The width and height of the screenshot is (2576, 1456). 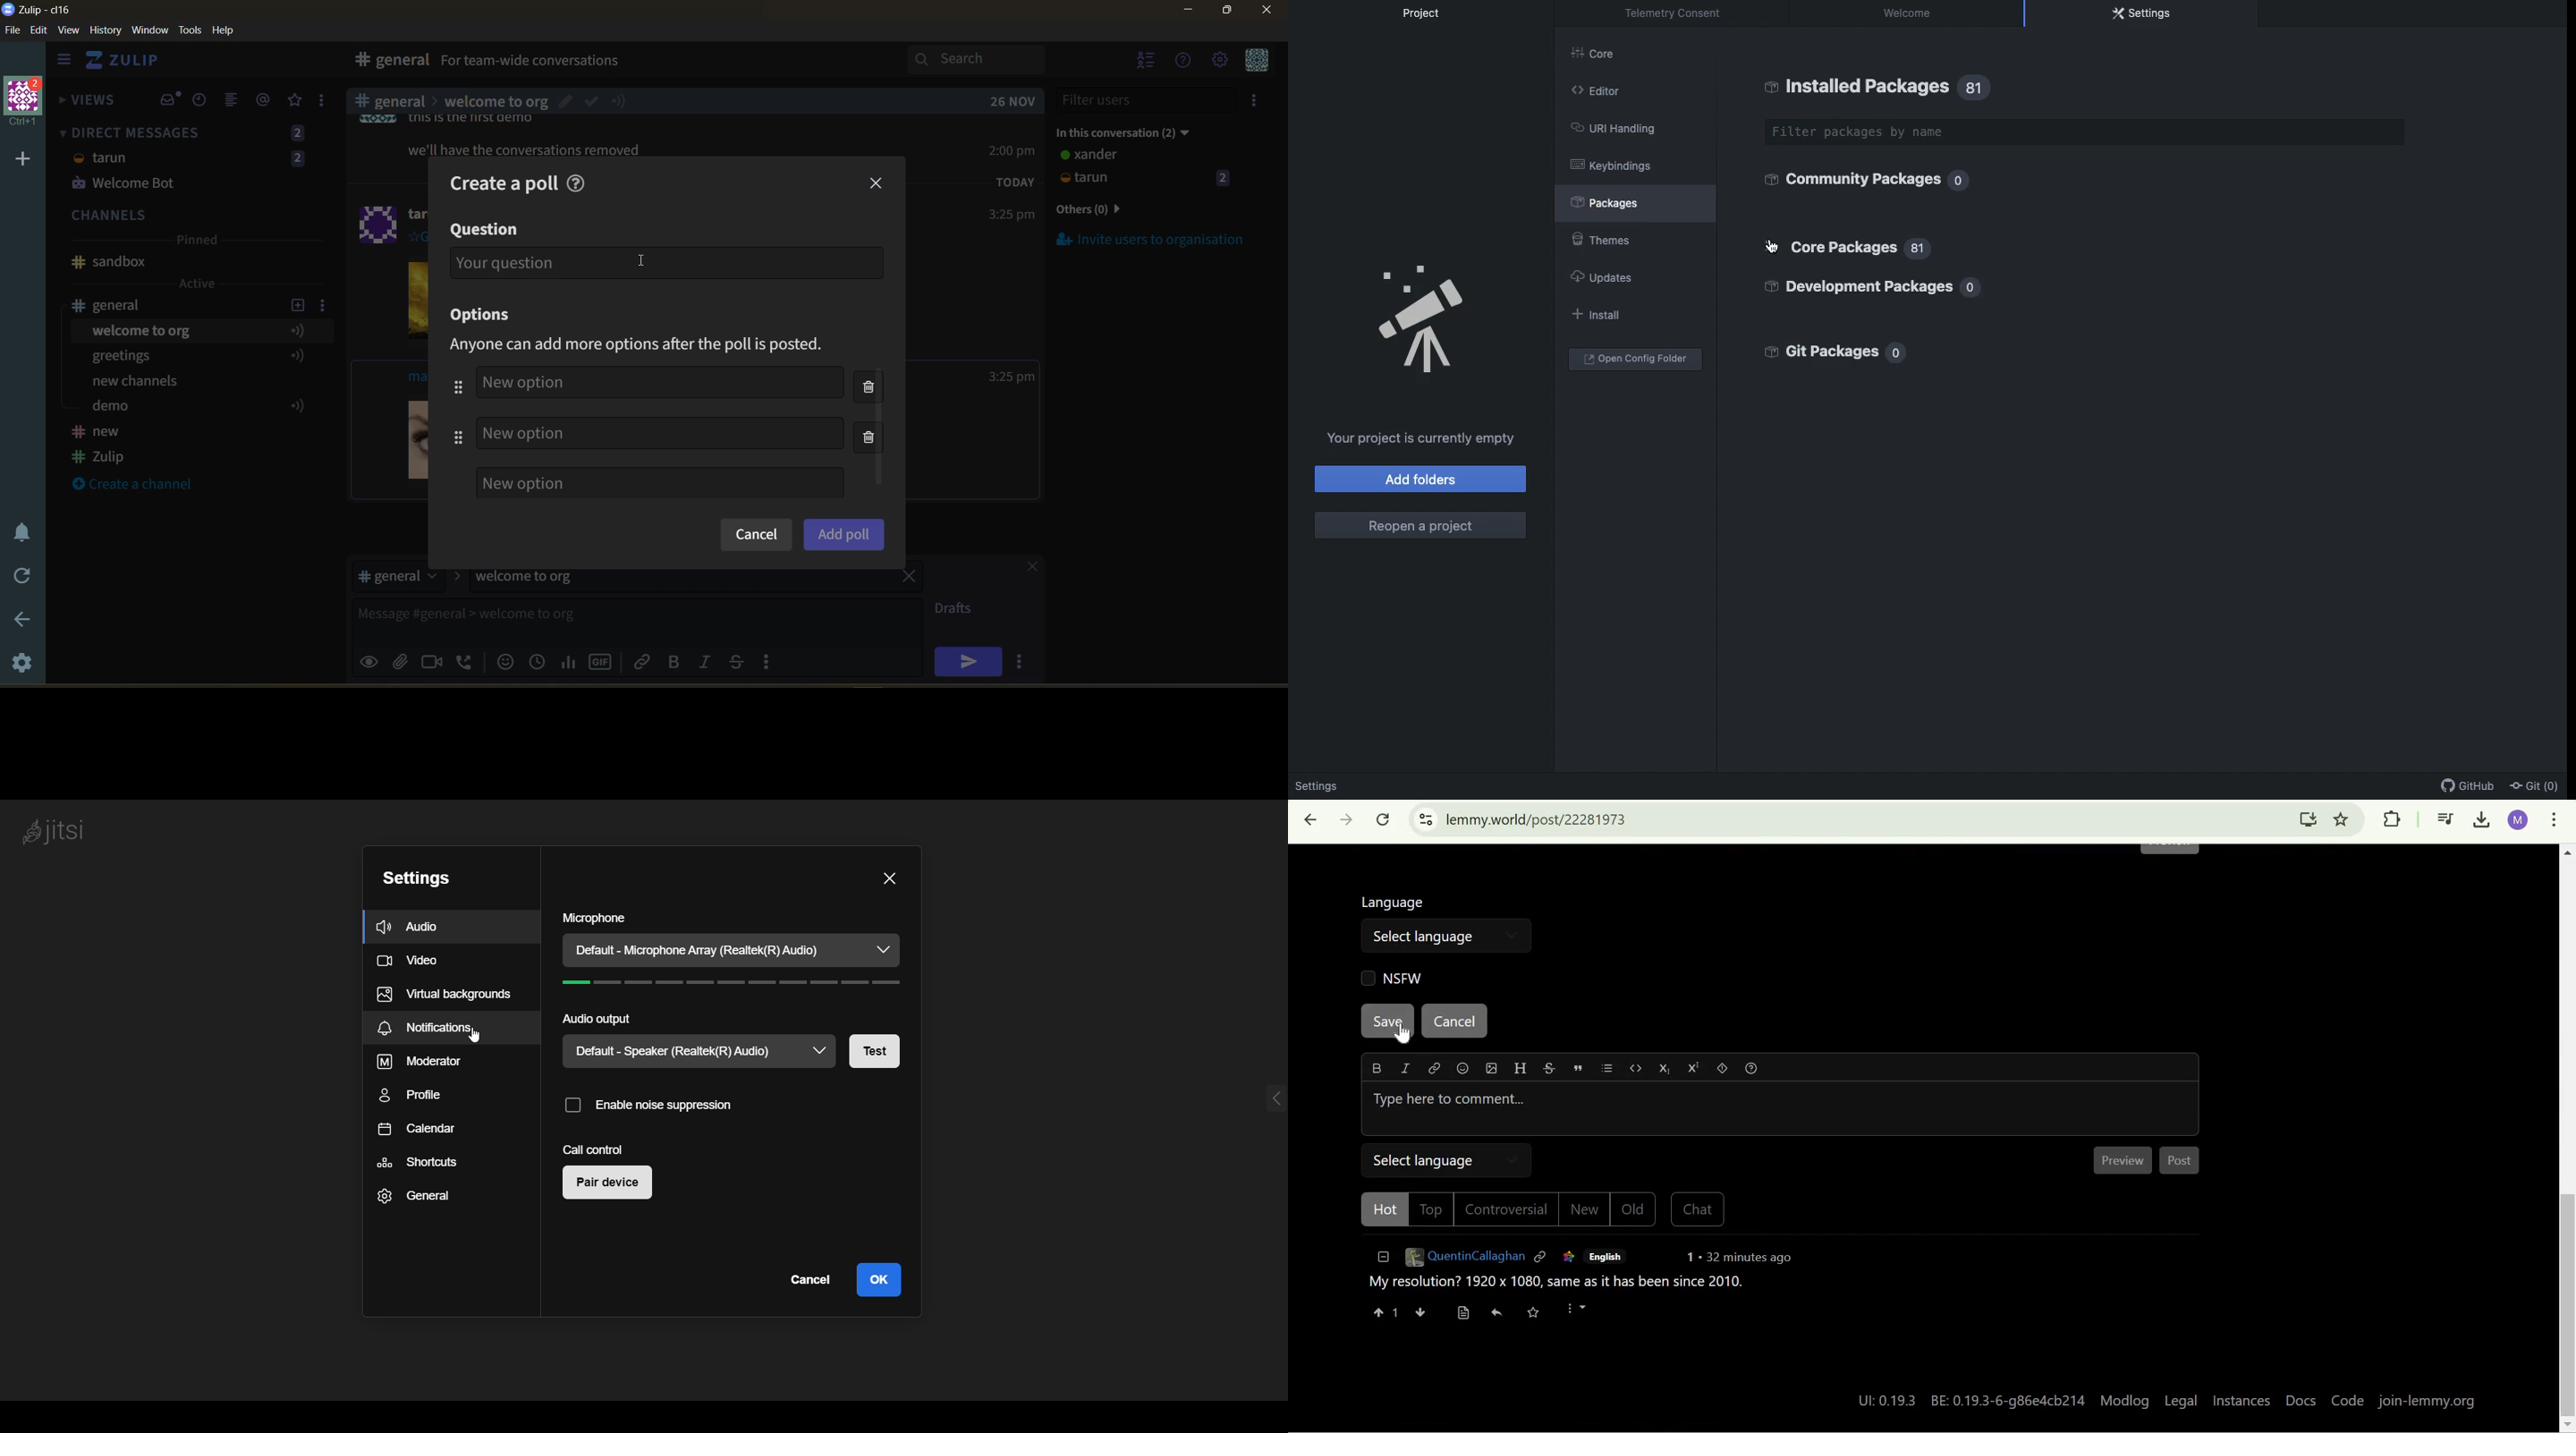 I want to click on text input box, so click(x=666, y=262).